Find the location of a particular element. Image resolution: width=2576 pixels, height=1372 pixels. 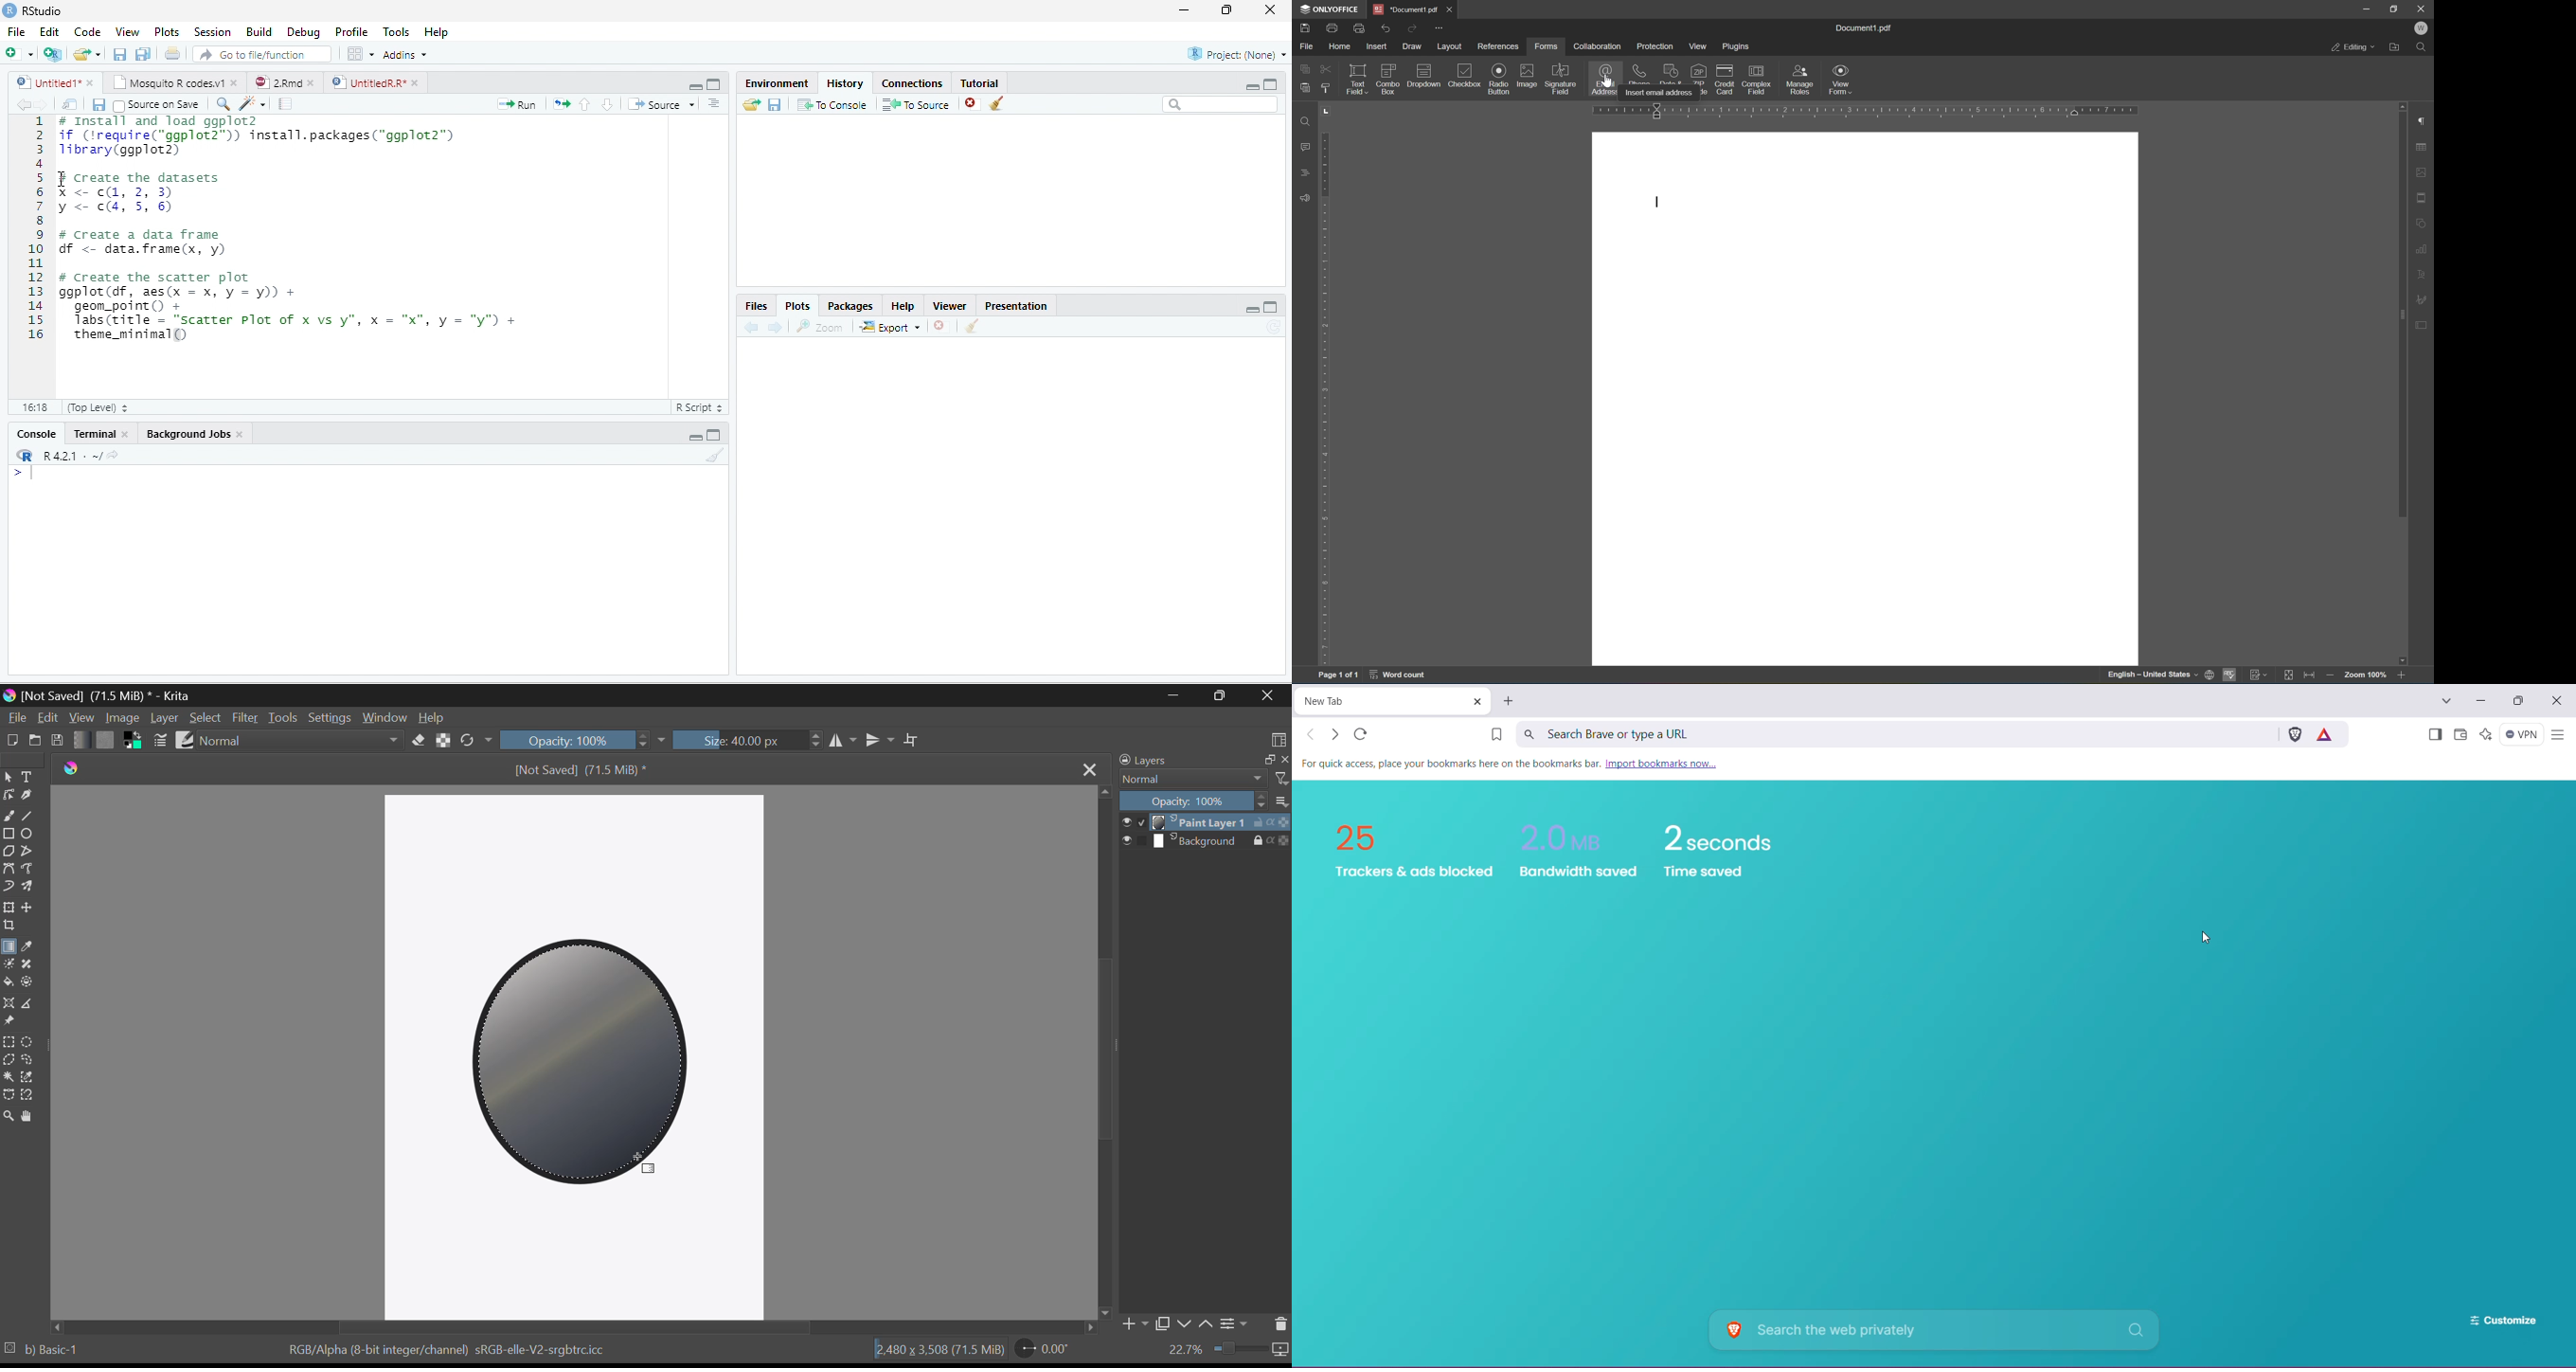

checkbox is located at coordinates (1465, 74).